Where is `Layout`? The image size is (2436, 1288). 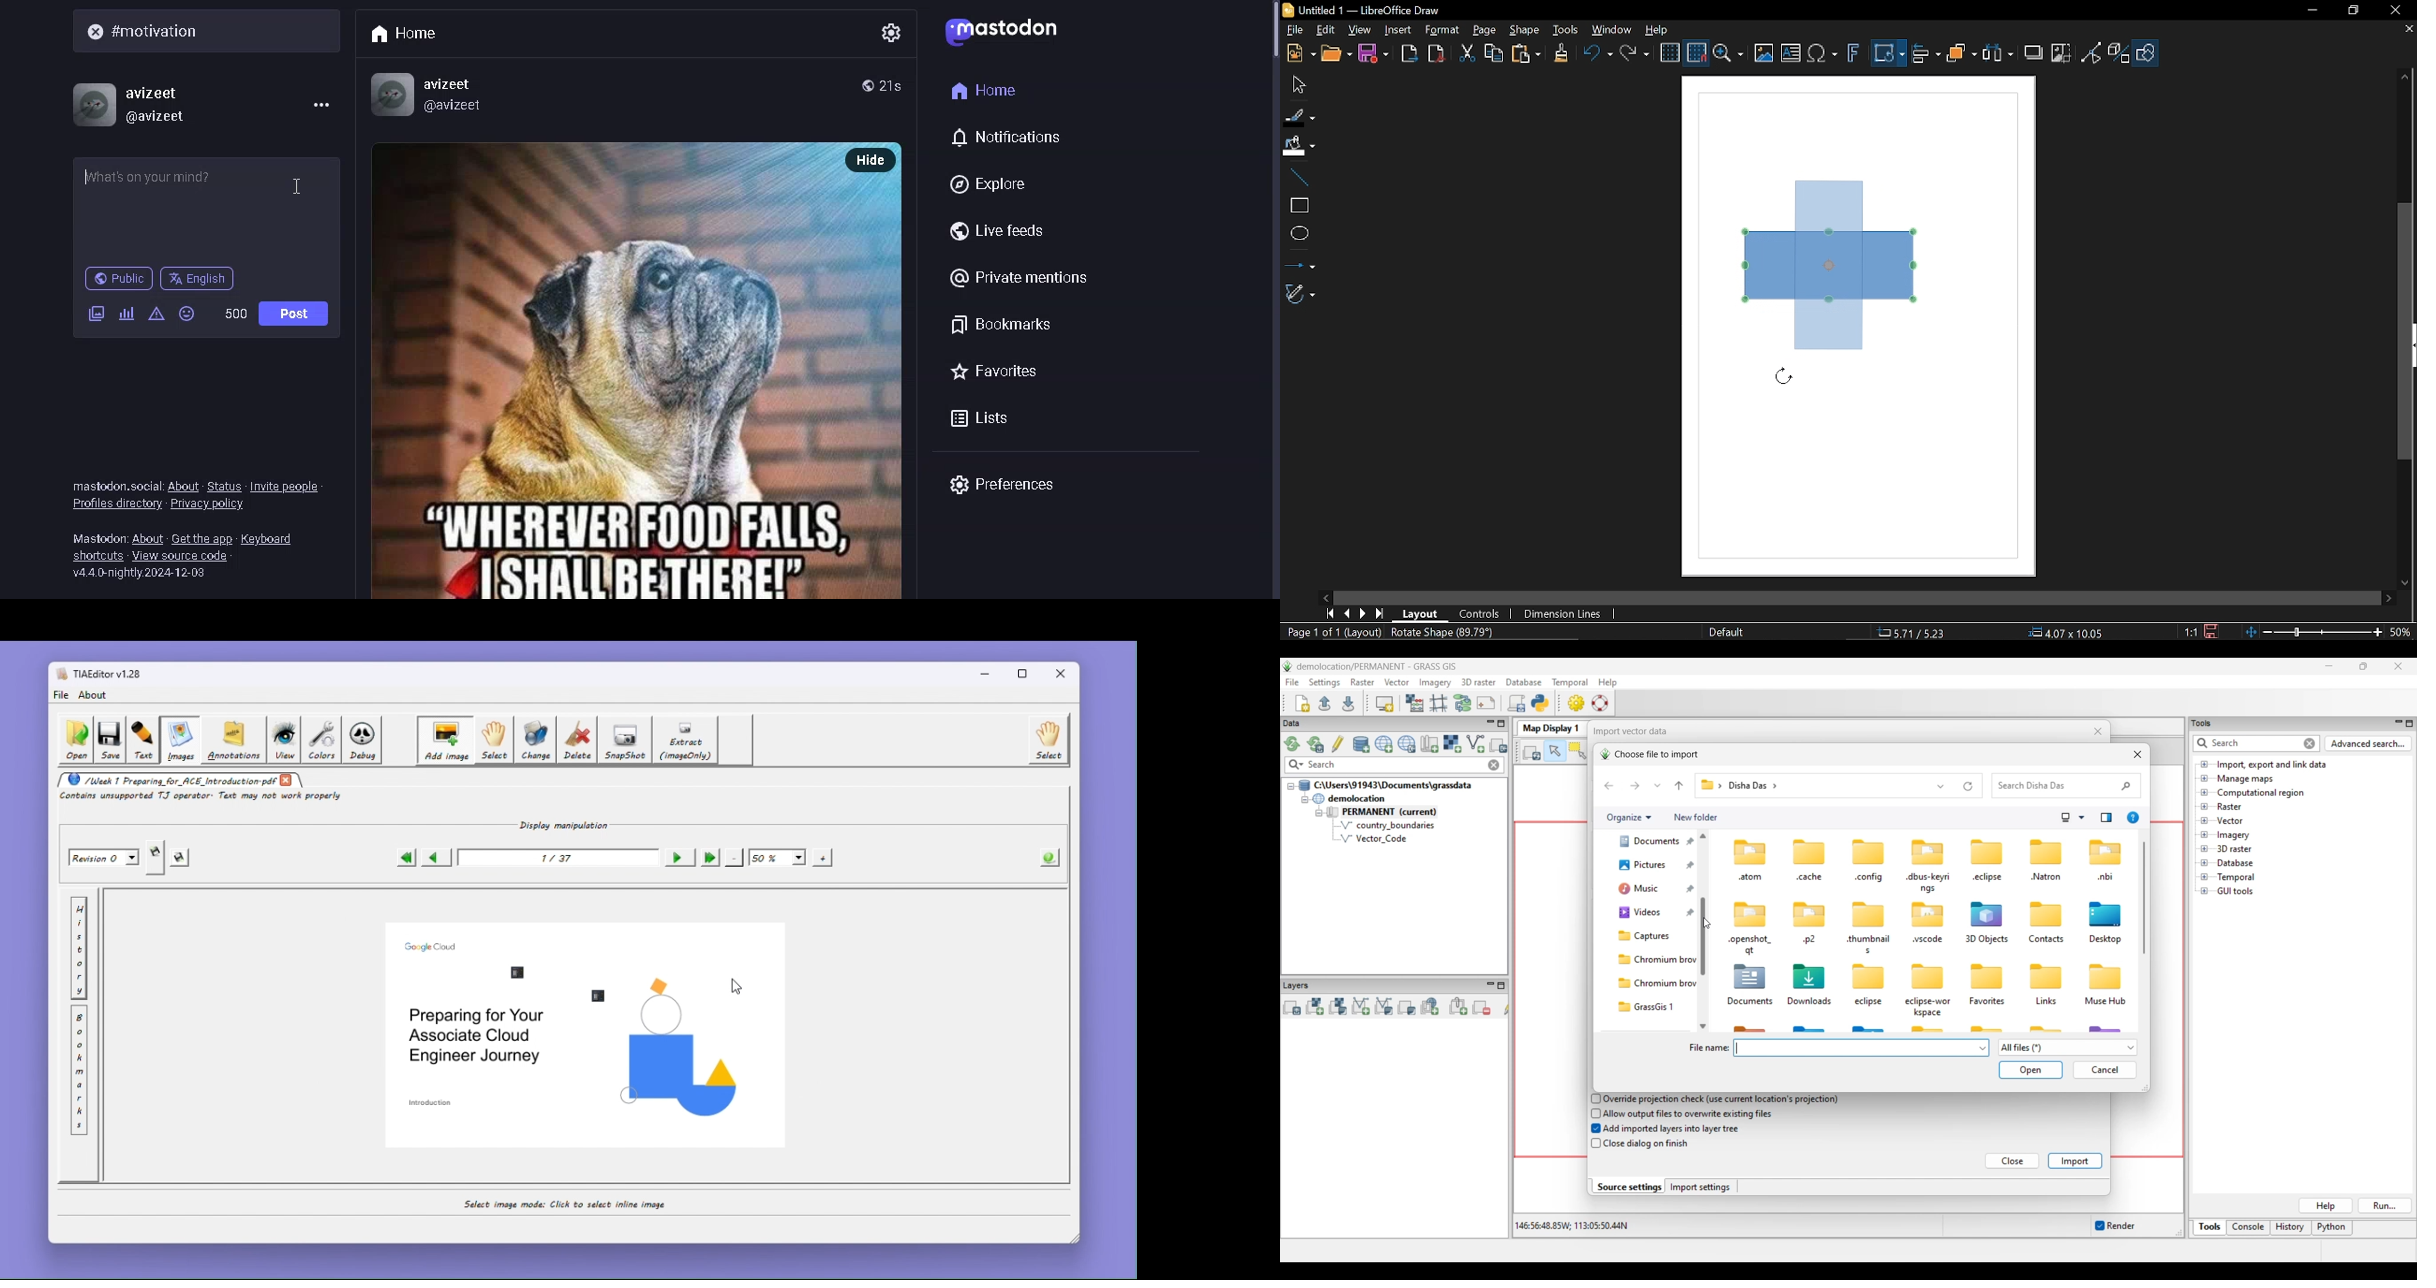 Layout is located at coordinates (1420, 612).